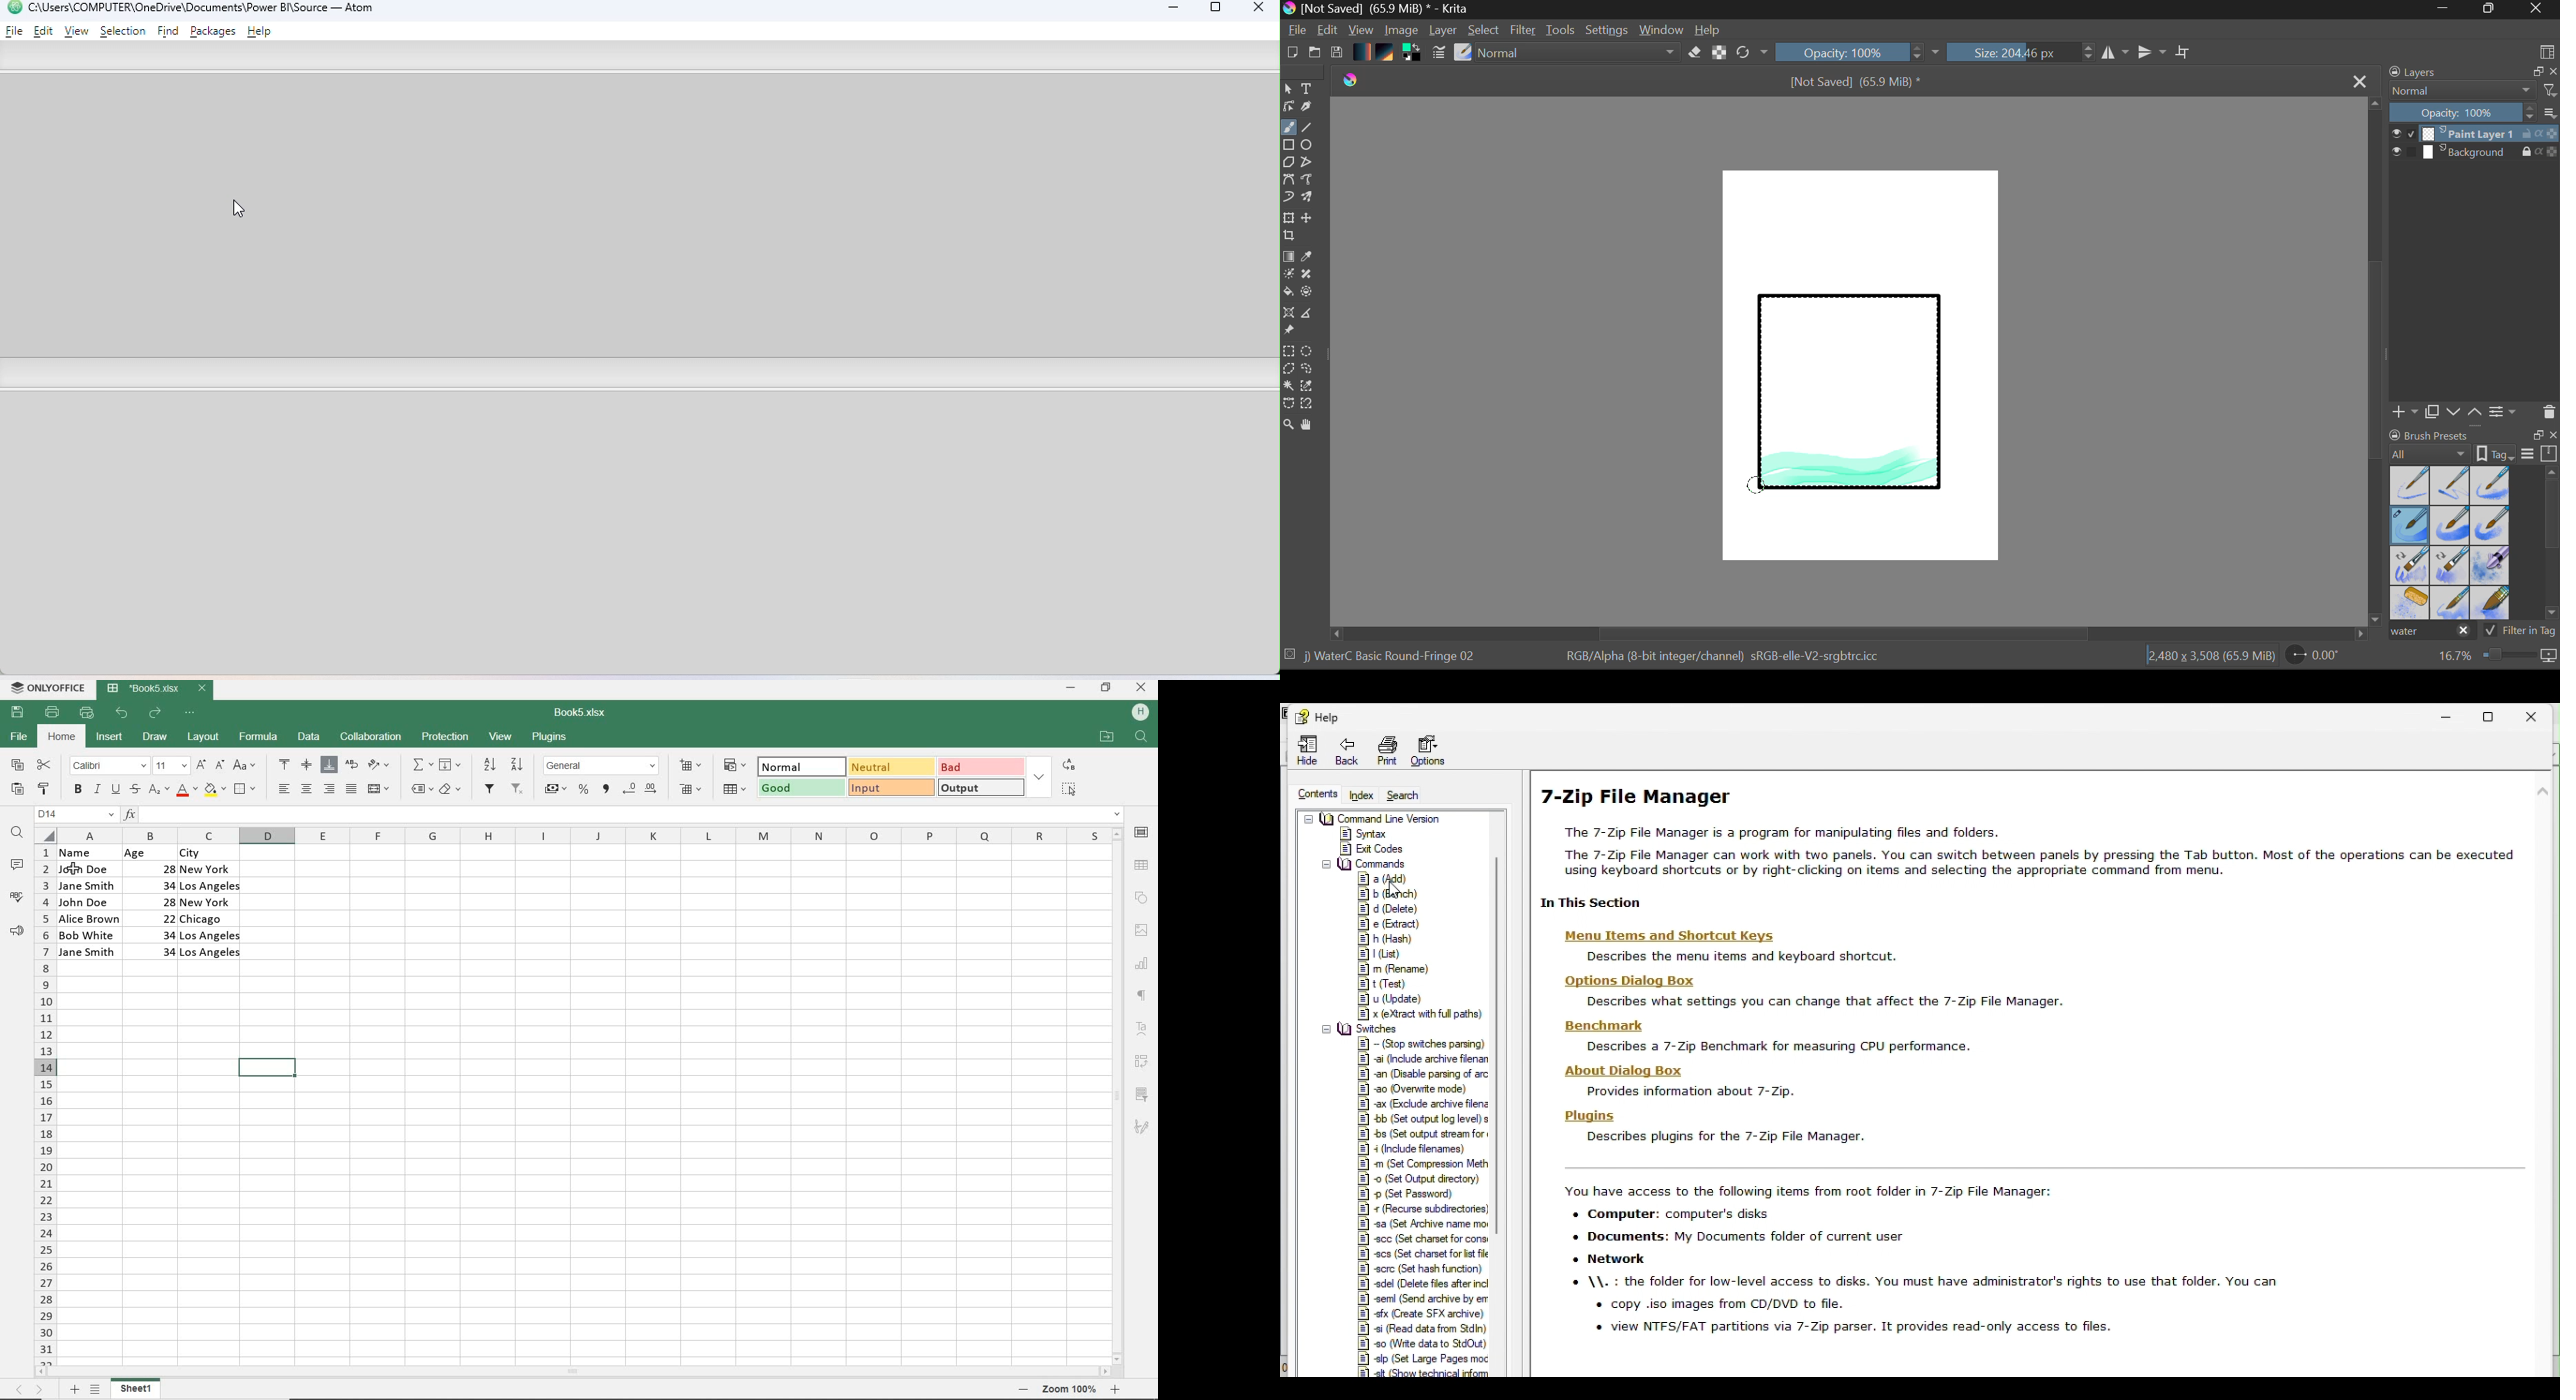  I want to click on SAVE, so click(19, 711).